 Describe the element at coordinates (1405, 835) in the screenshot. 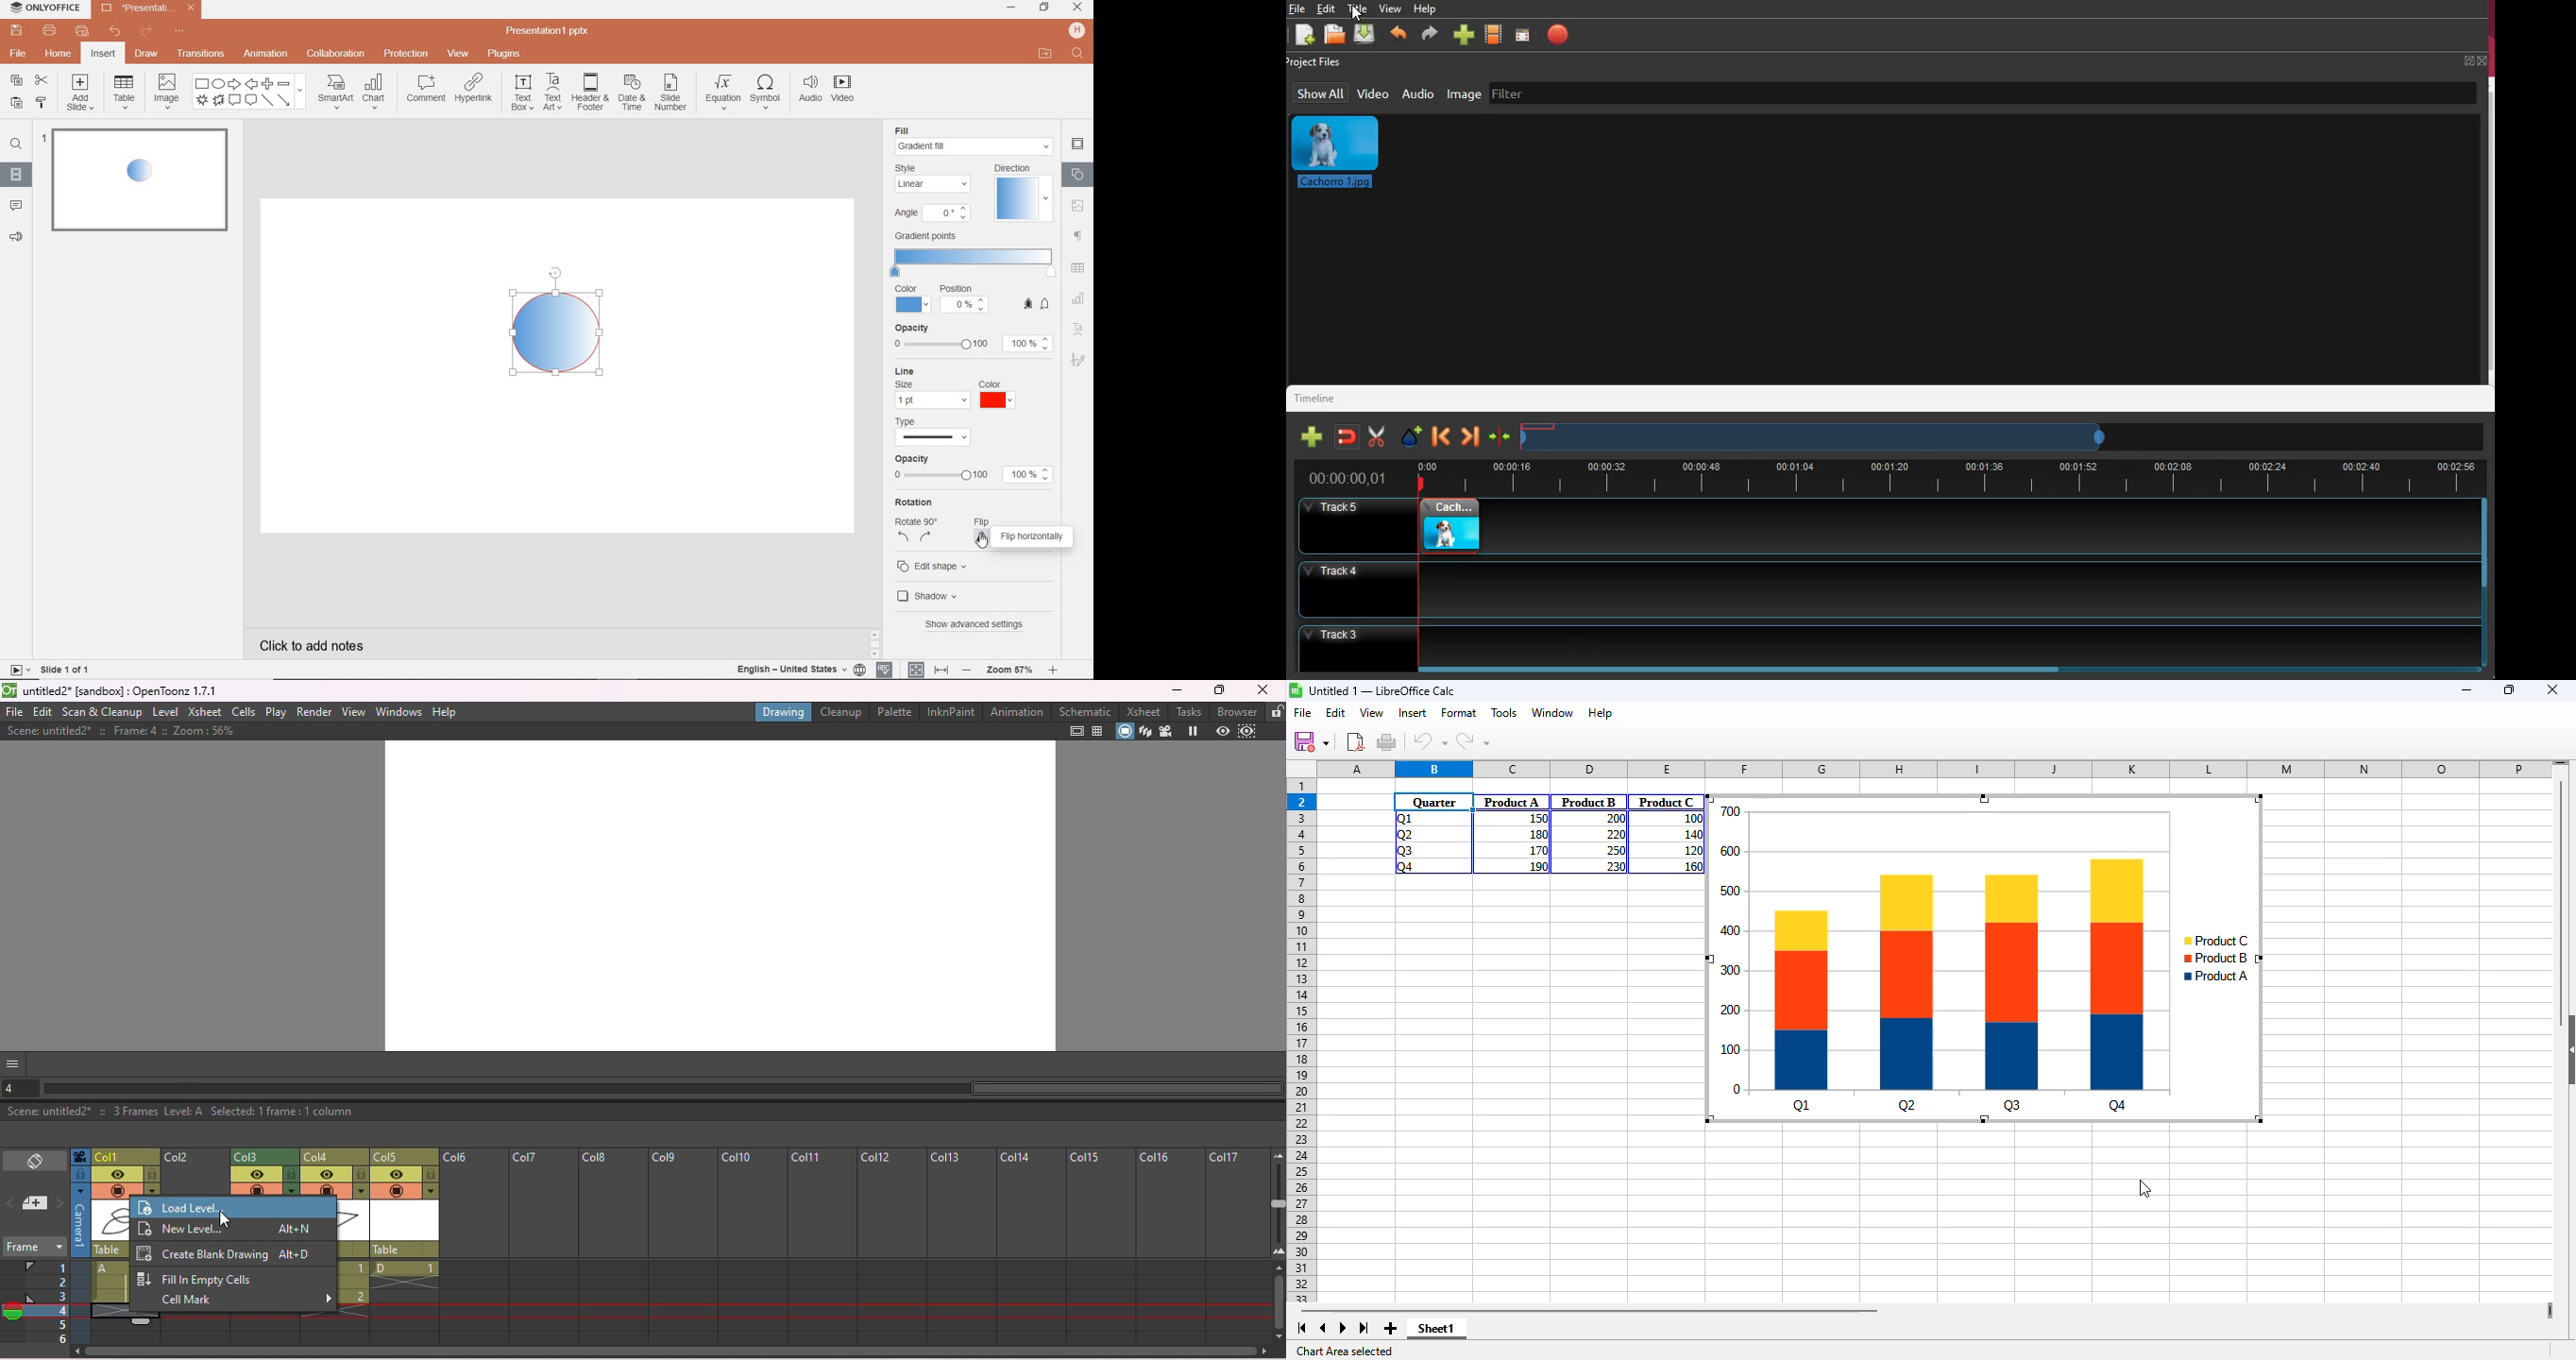

I see `Q2` at that location.